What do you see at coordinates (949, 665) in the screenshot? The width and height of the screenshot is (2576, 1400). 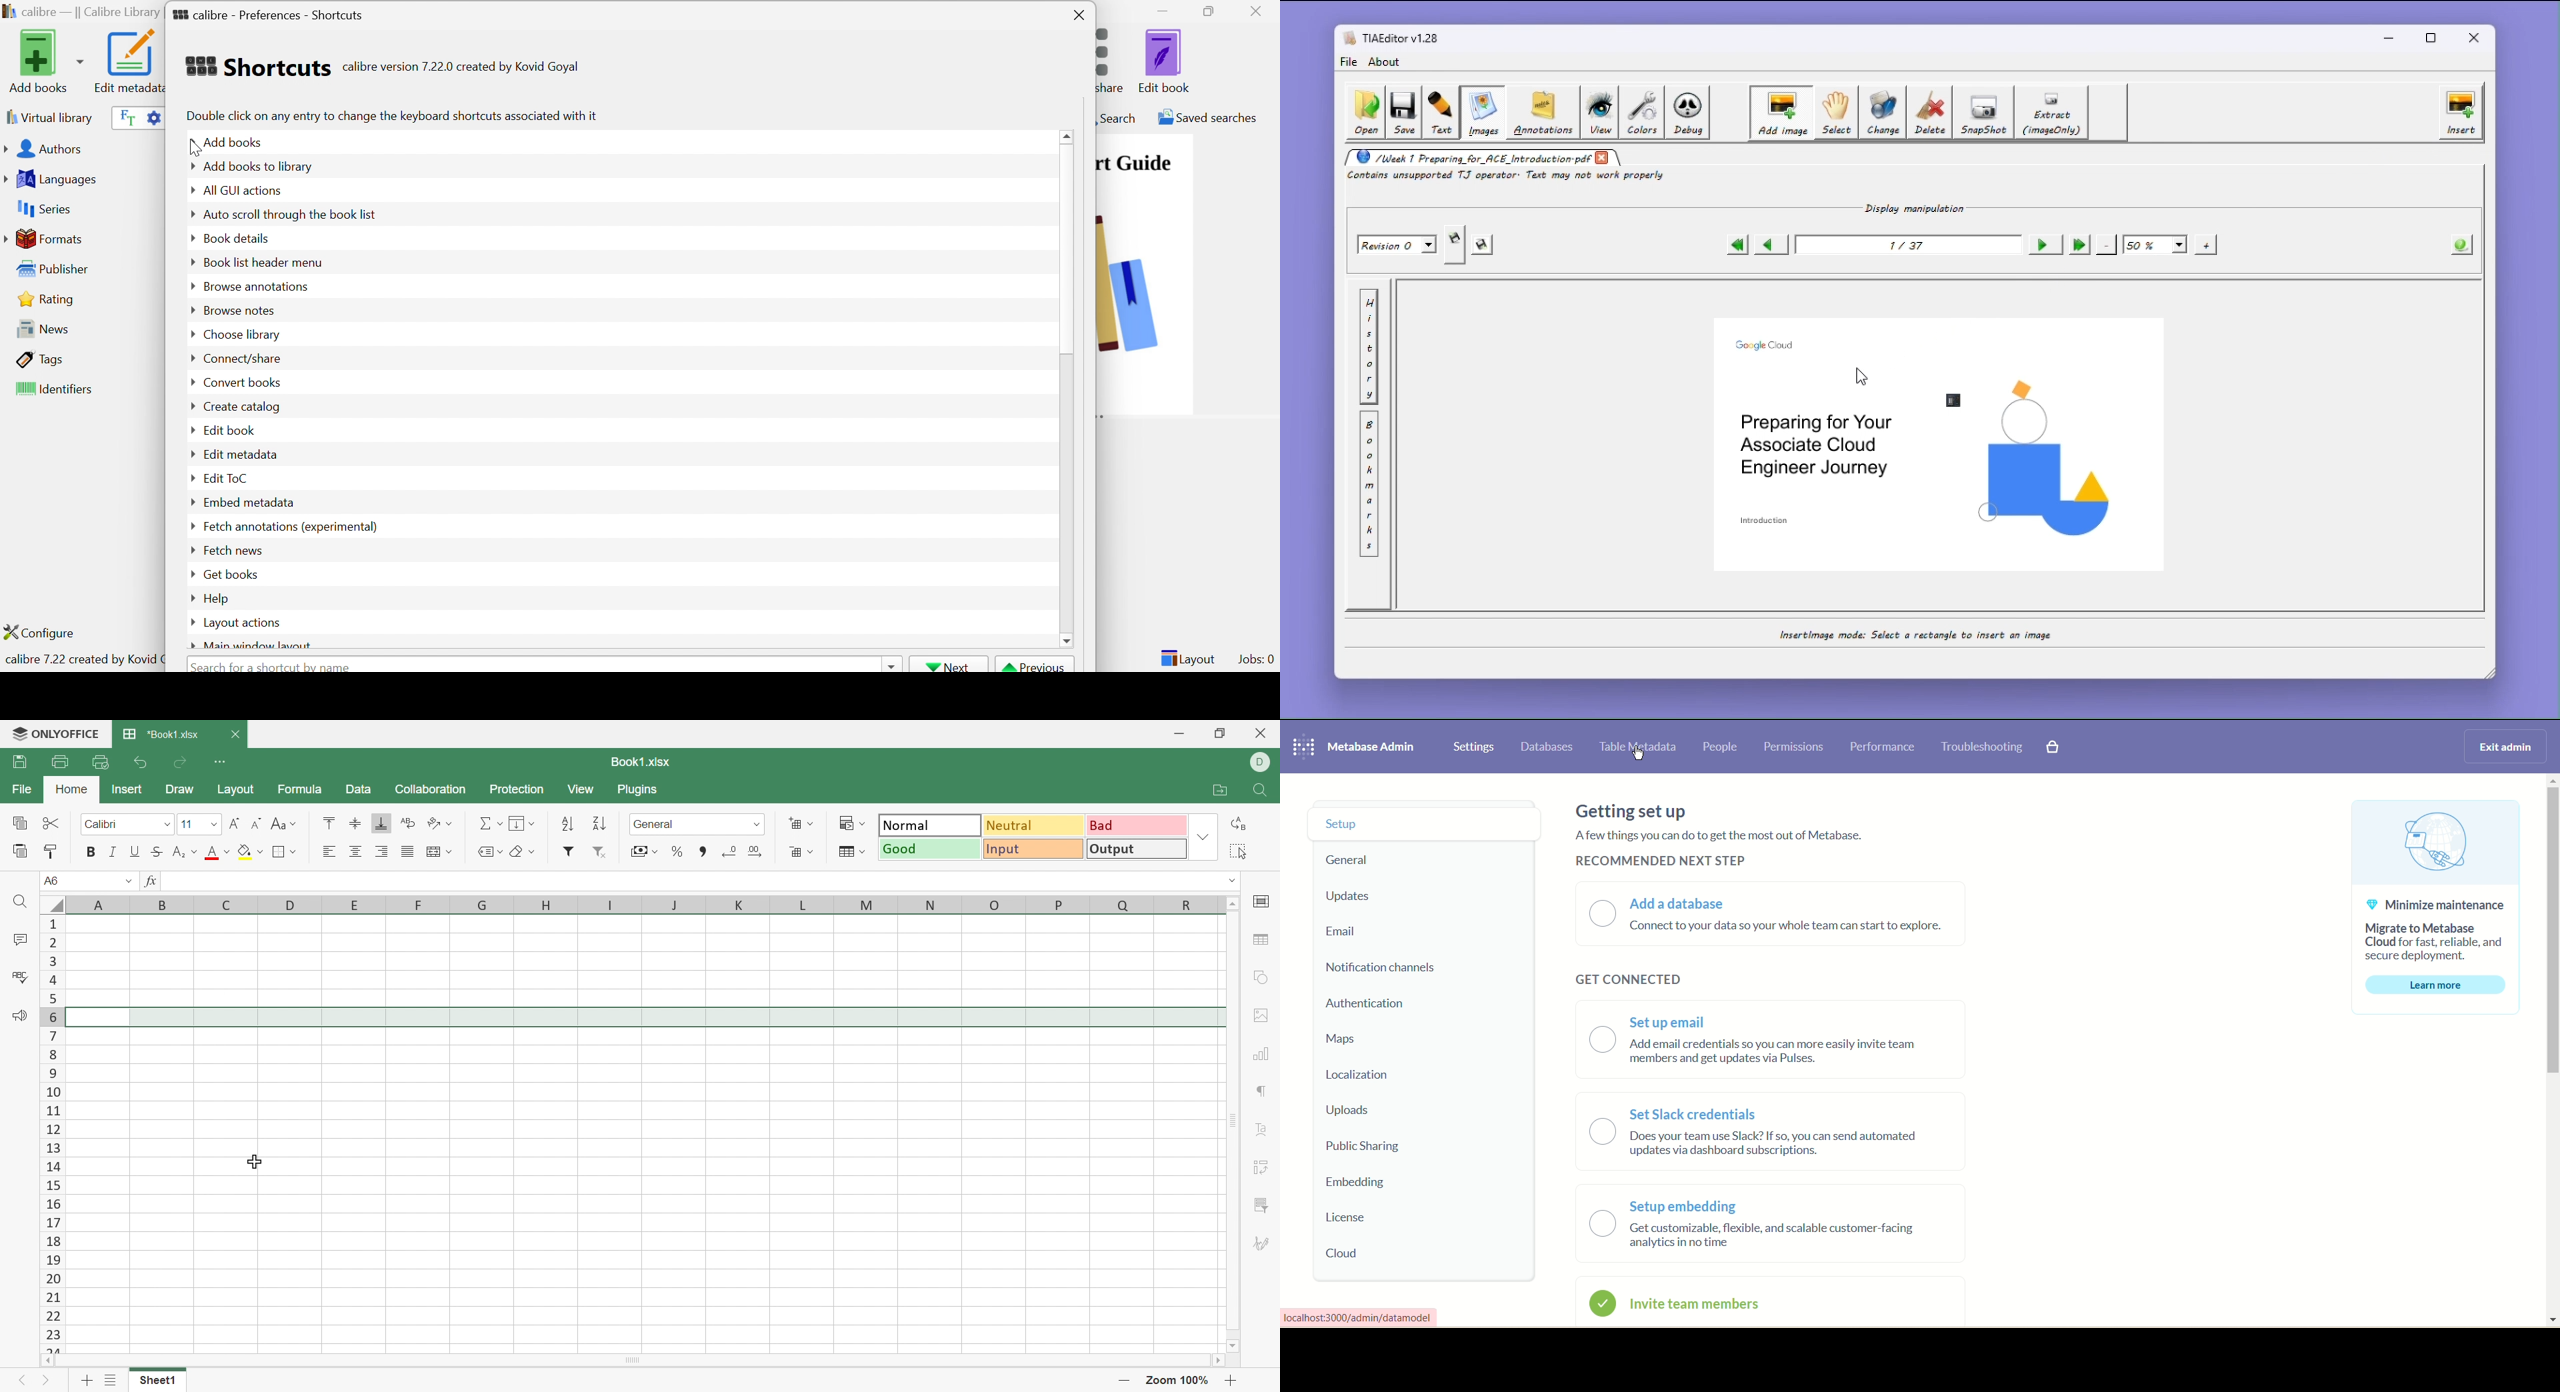 I see `Next` at bounding box center [949, 665].